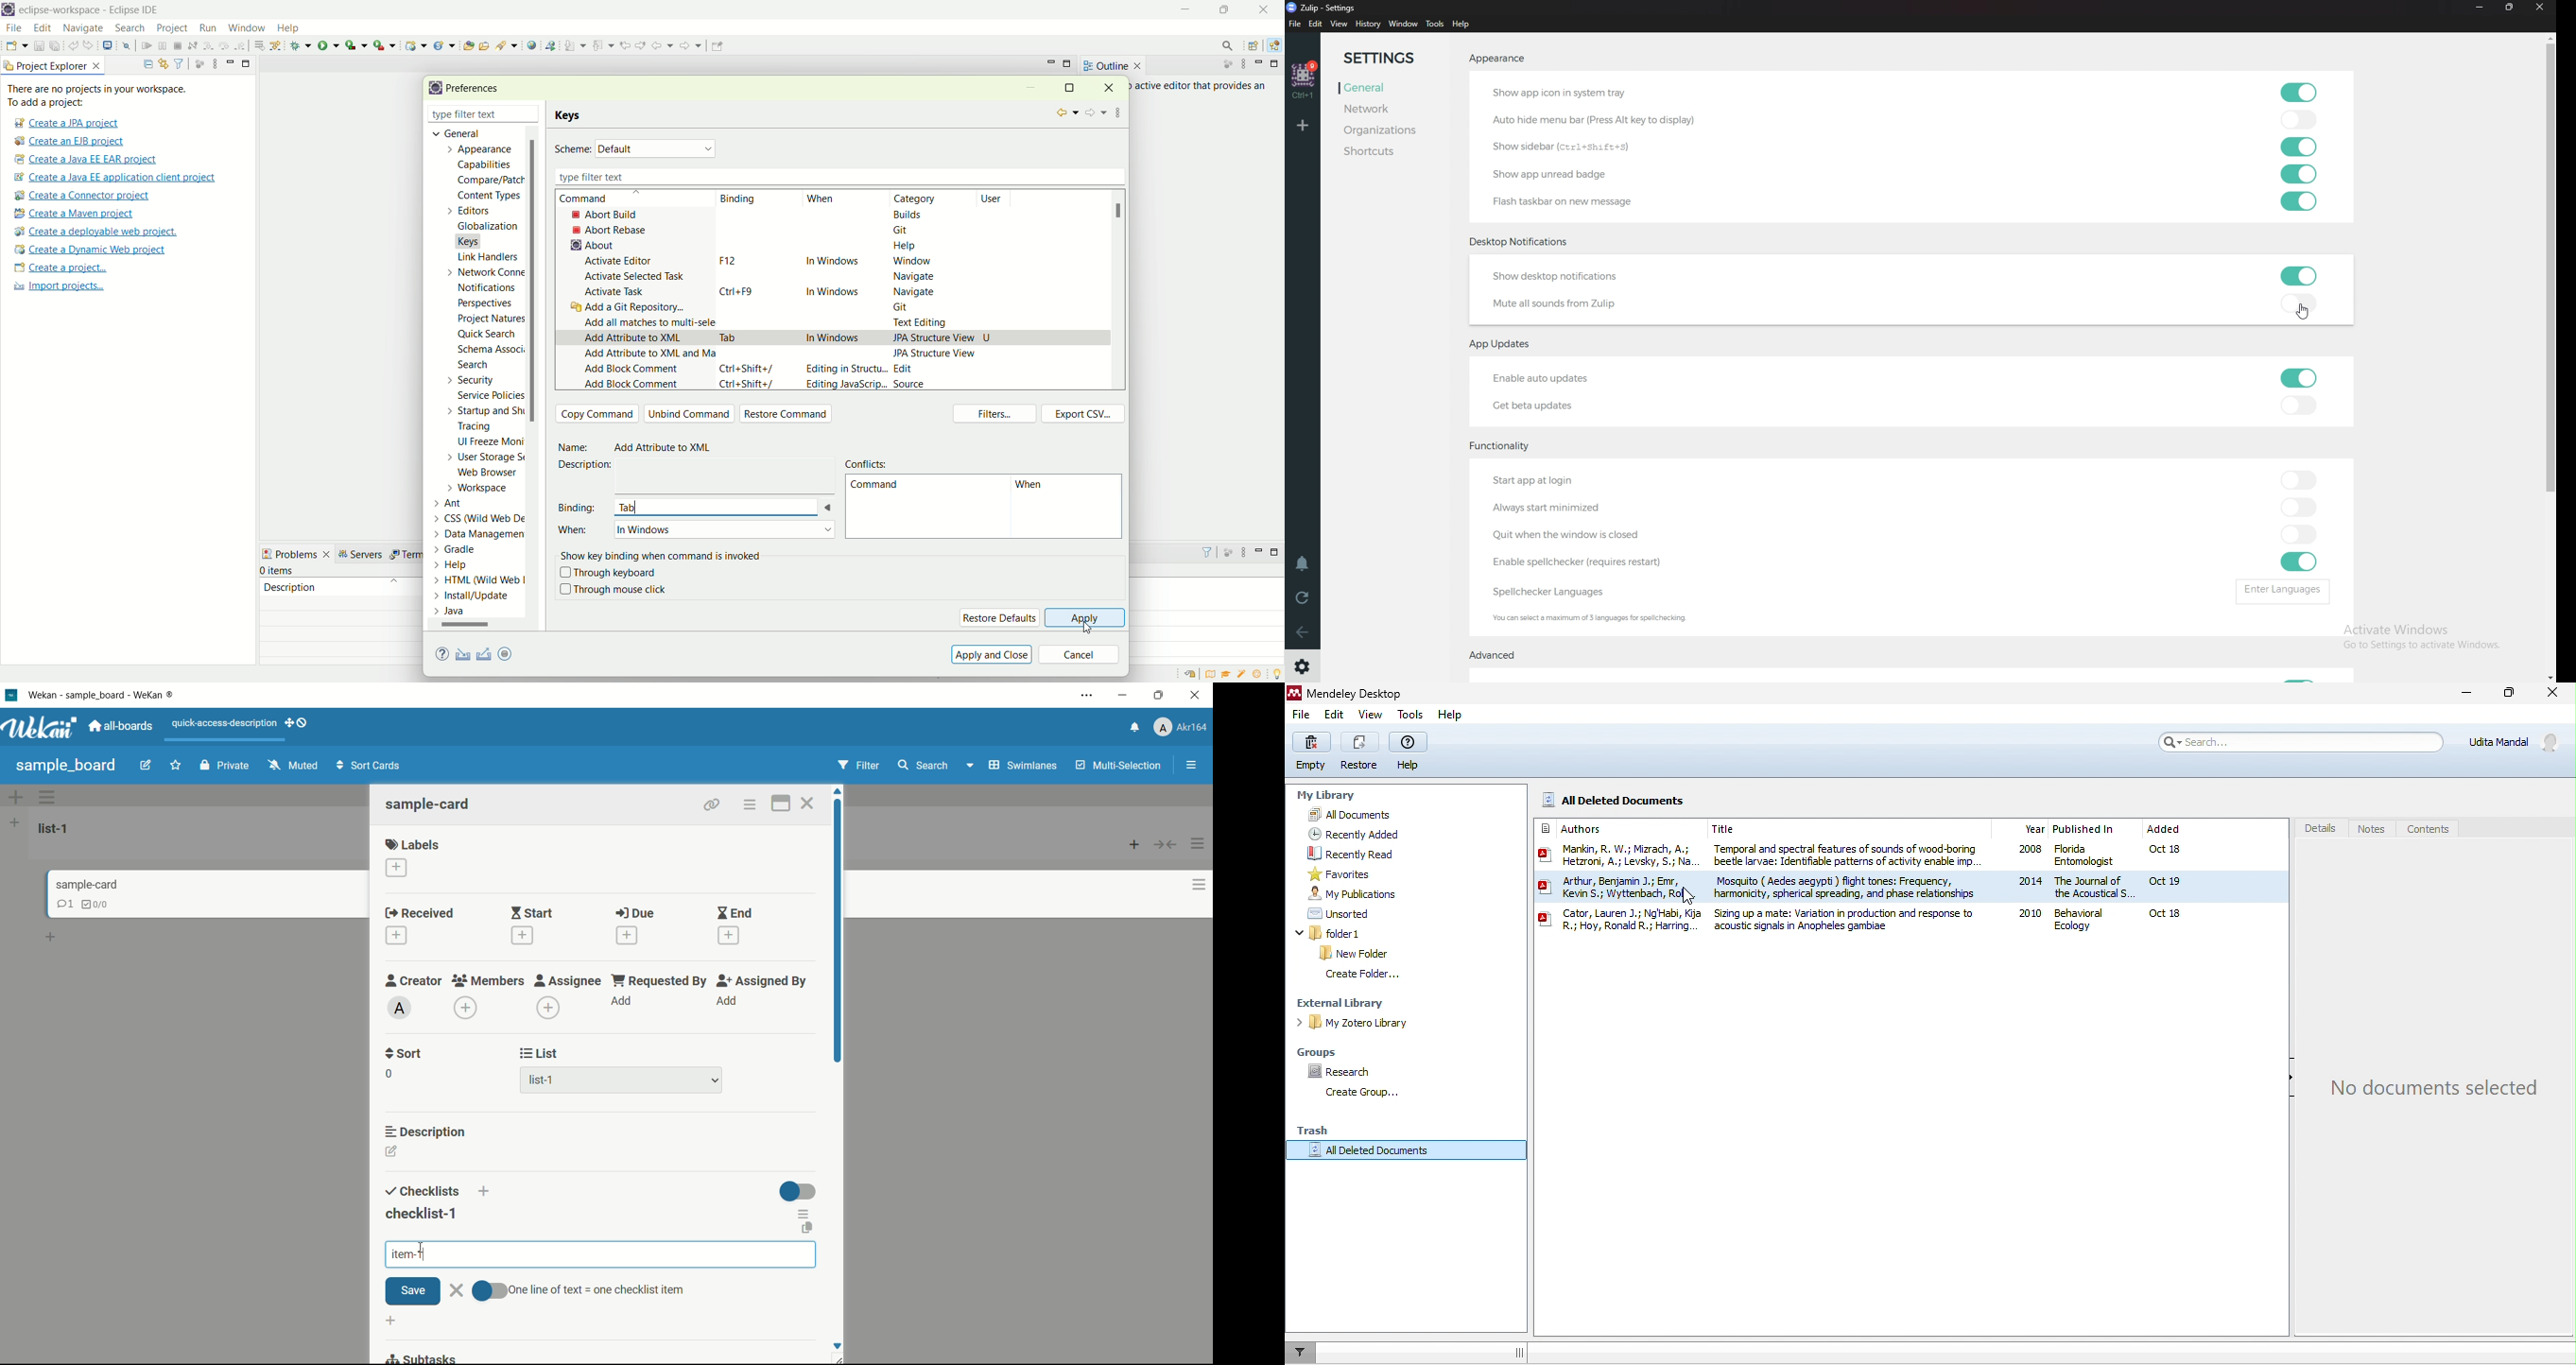 The image size is (2576, 1372). Describe the element at coordinates (304, 724) in the screenshot. I see `show-desktop-drag-handles` at that location.